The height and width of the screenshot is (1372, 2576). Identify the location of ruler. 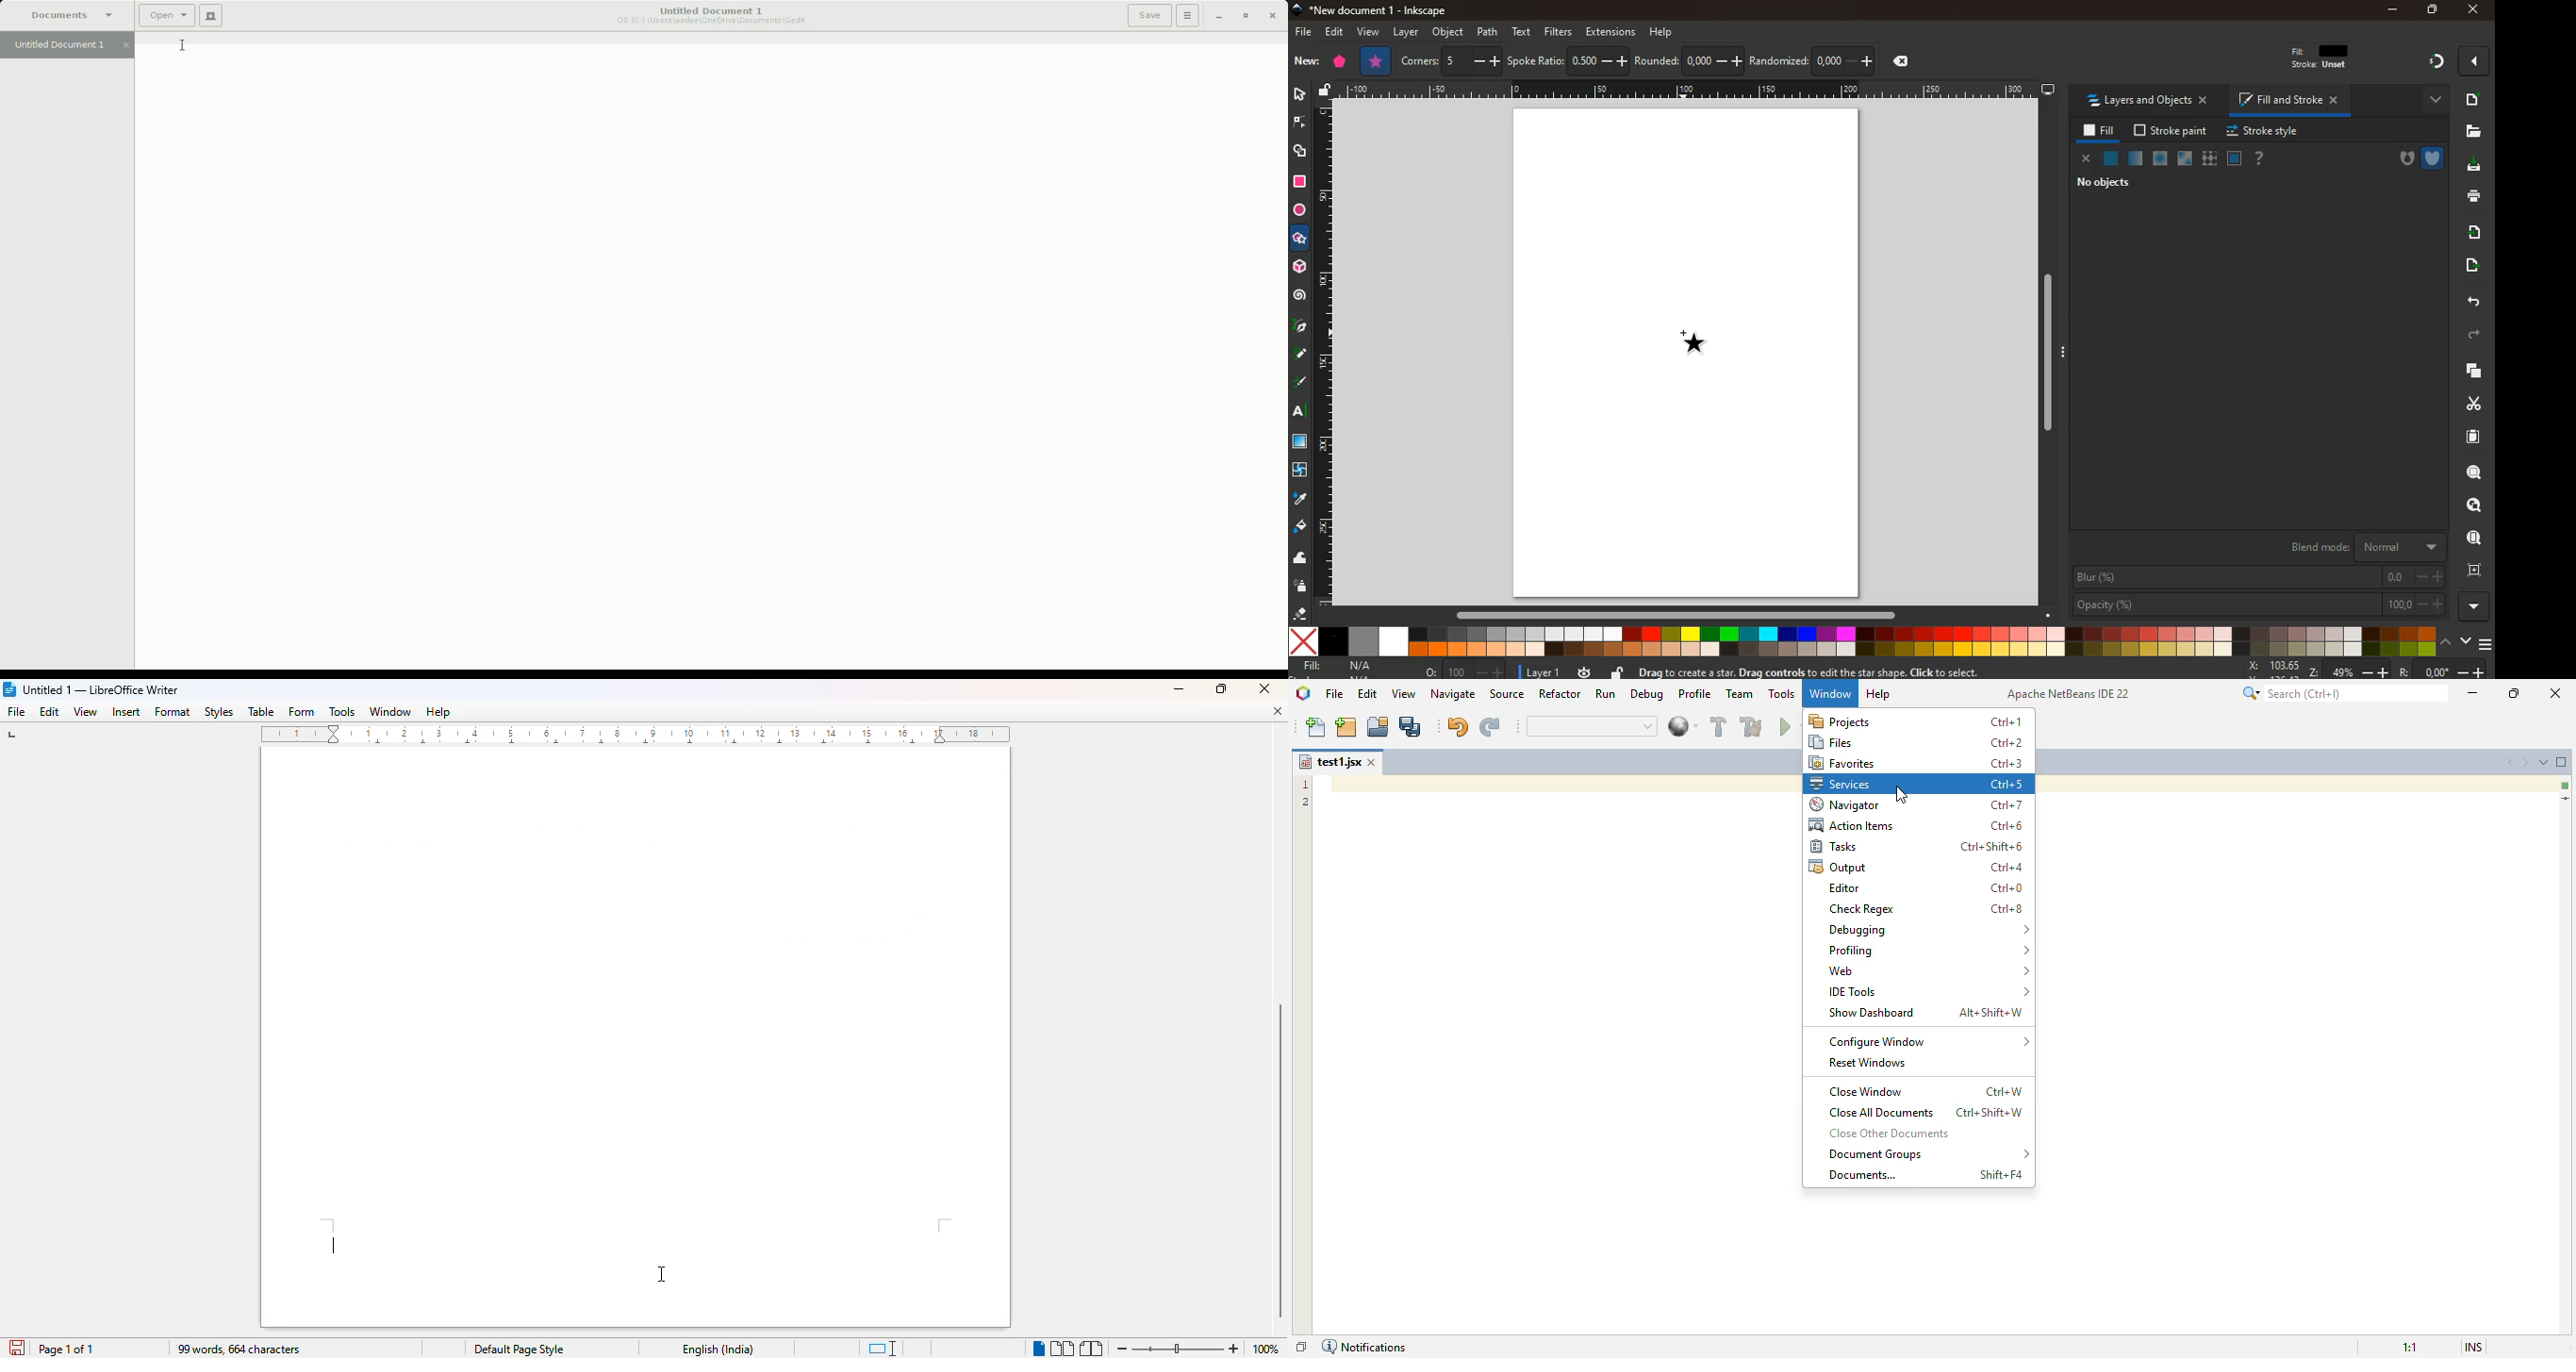
(638, 736).